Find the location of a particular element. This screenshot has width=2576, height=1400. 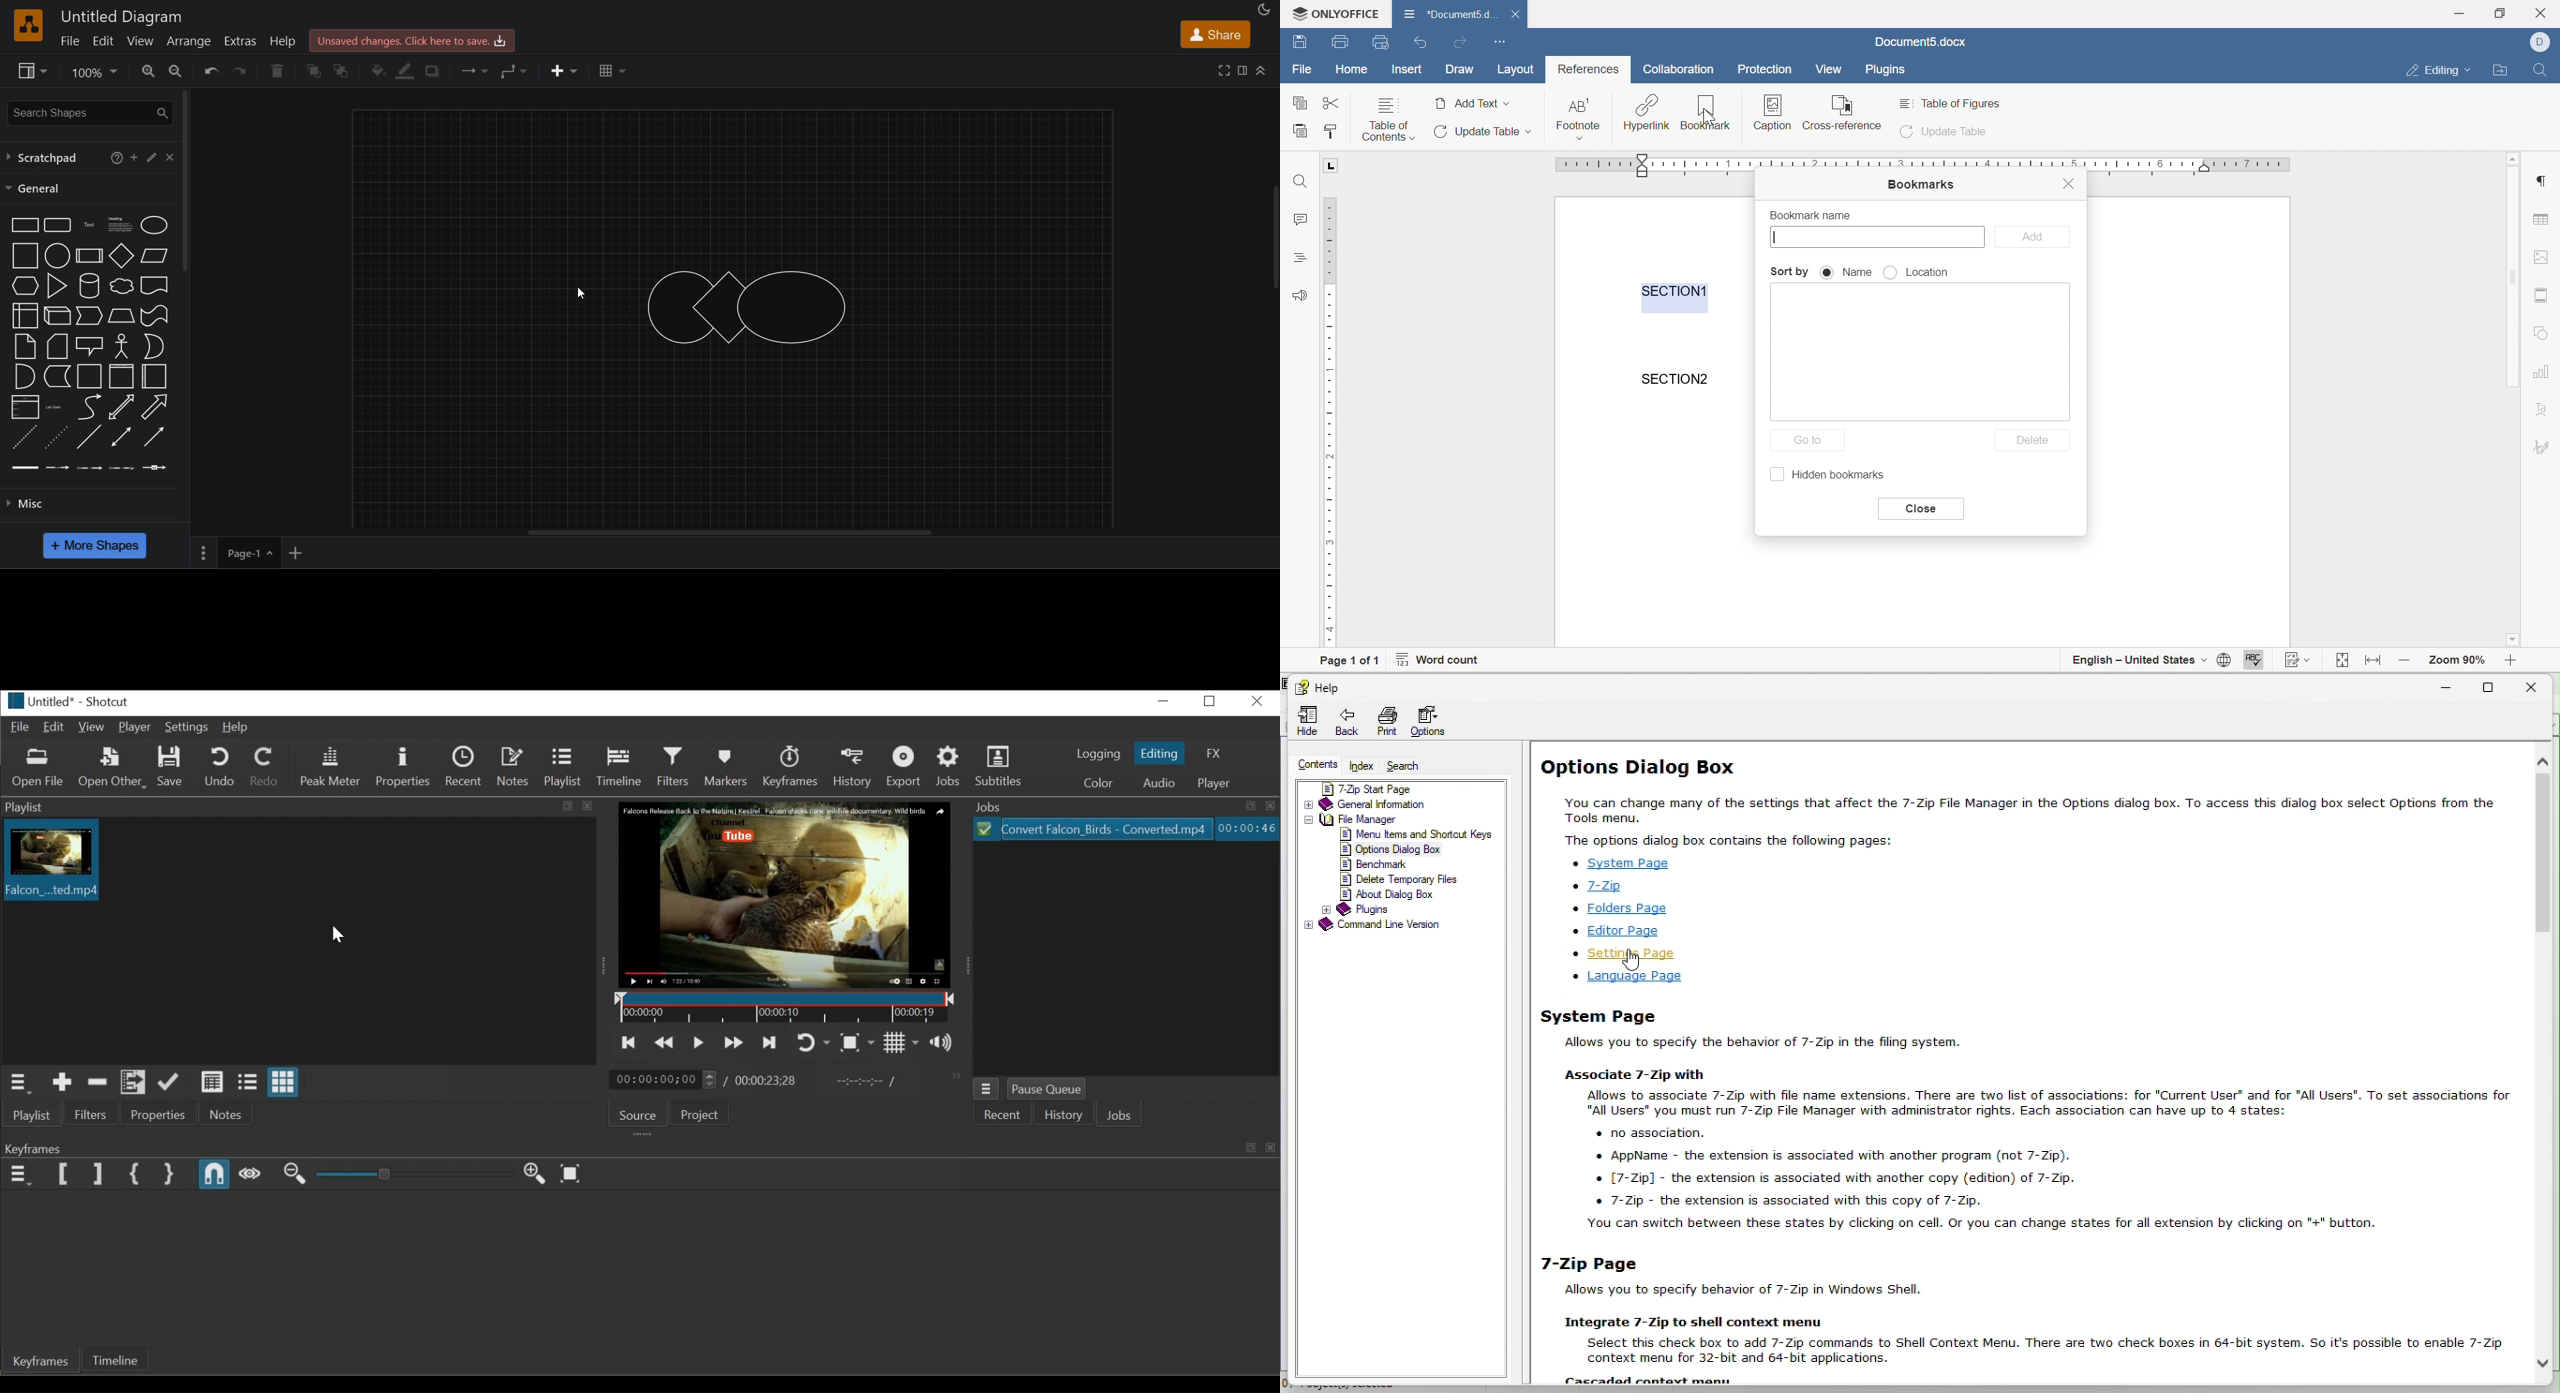

options dialog box is located at coordinates (1391, 850).